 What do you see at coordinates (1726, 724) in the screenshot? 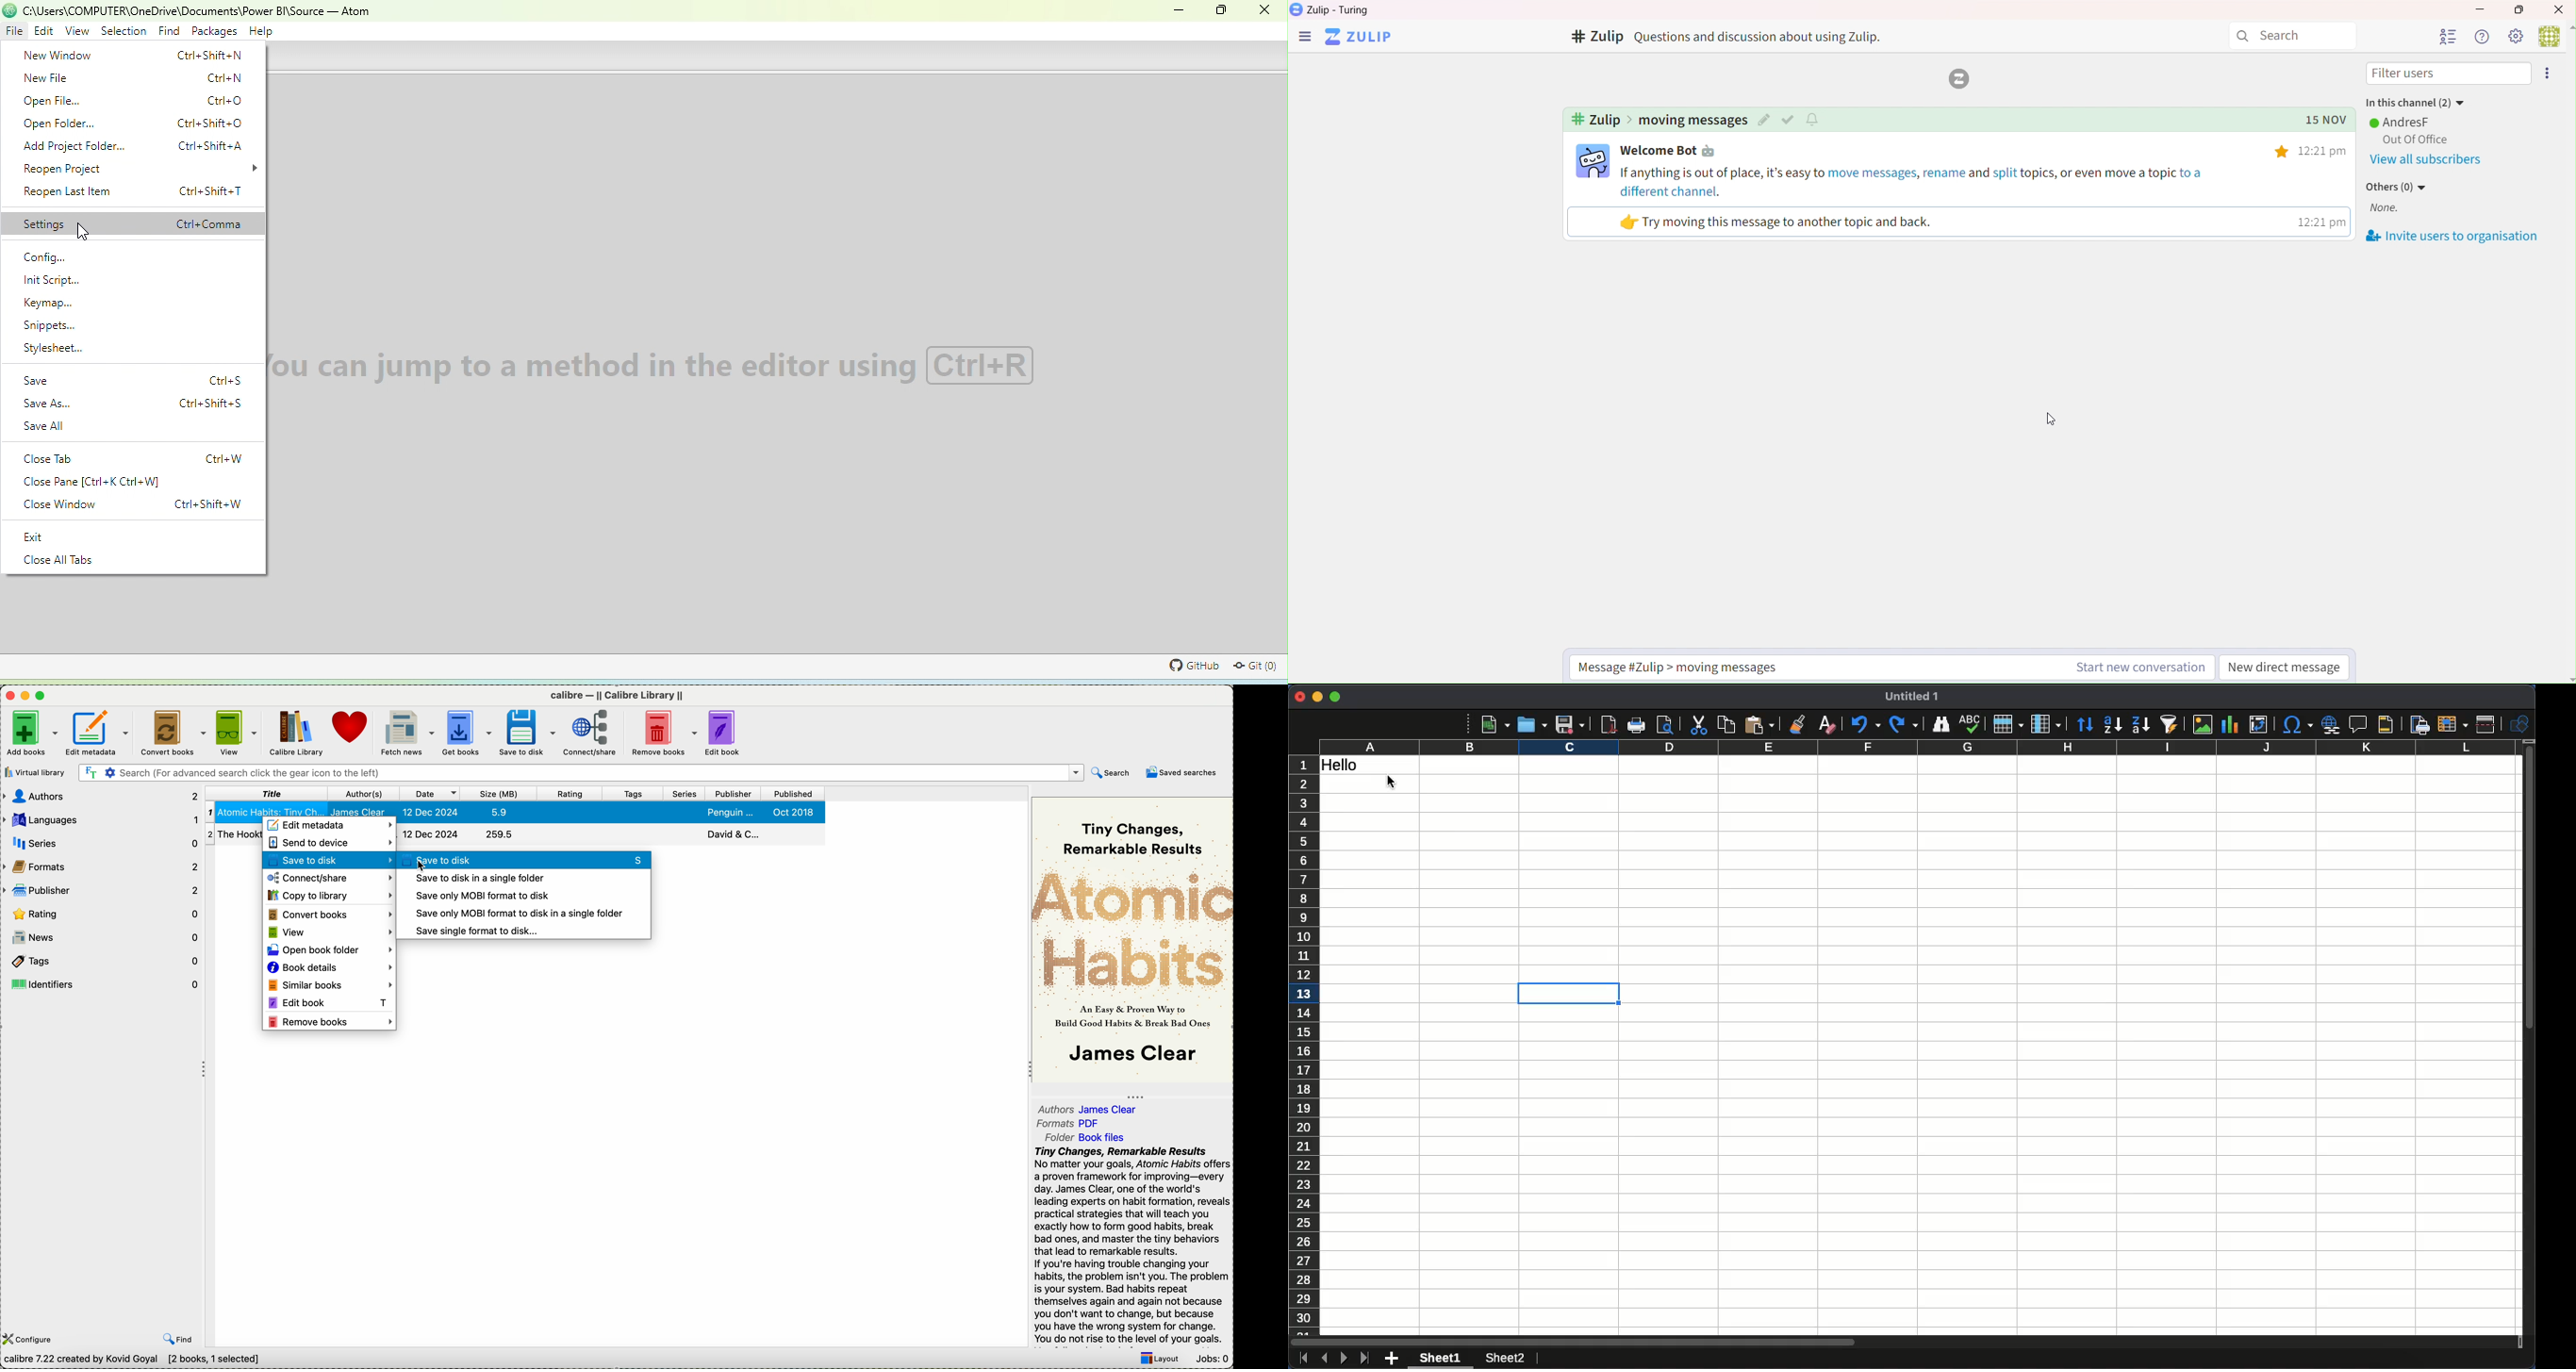
I see `Copy` at bounding box center [1726, 724].